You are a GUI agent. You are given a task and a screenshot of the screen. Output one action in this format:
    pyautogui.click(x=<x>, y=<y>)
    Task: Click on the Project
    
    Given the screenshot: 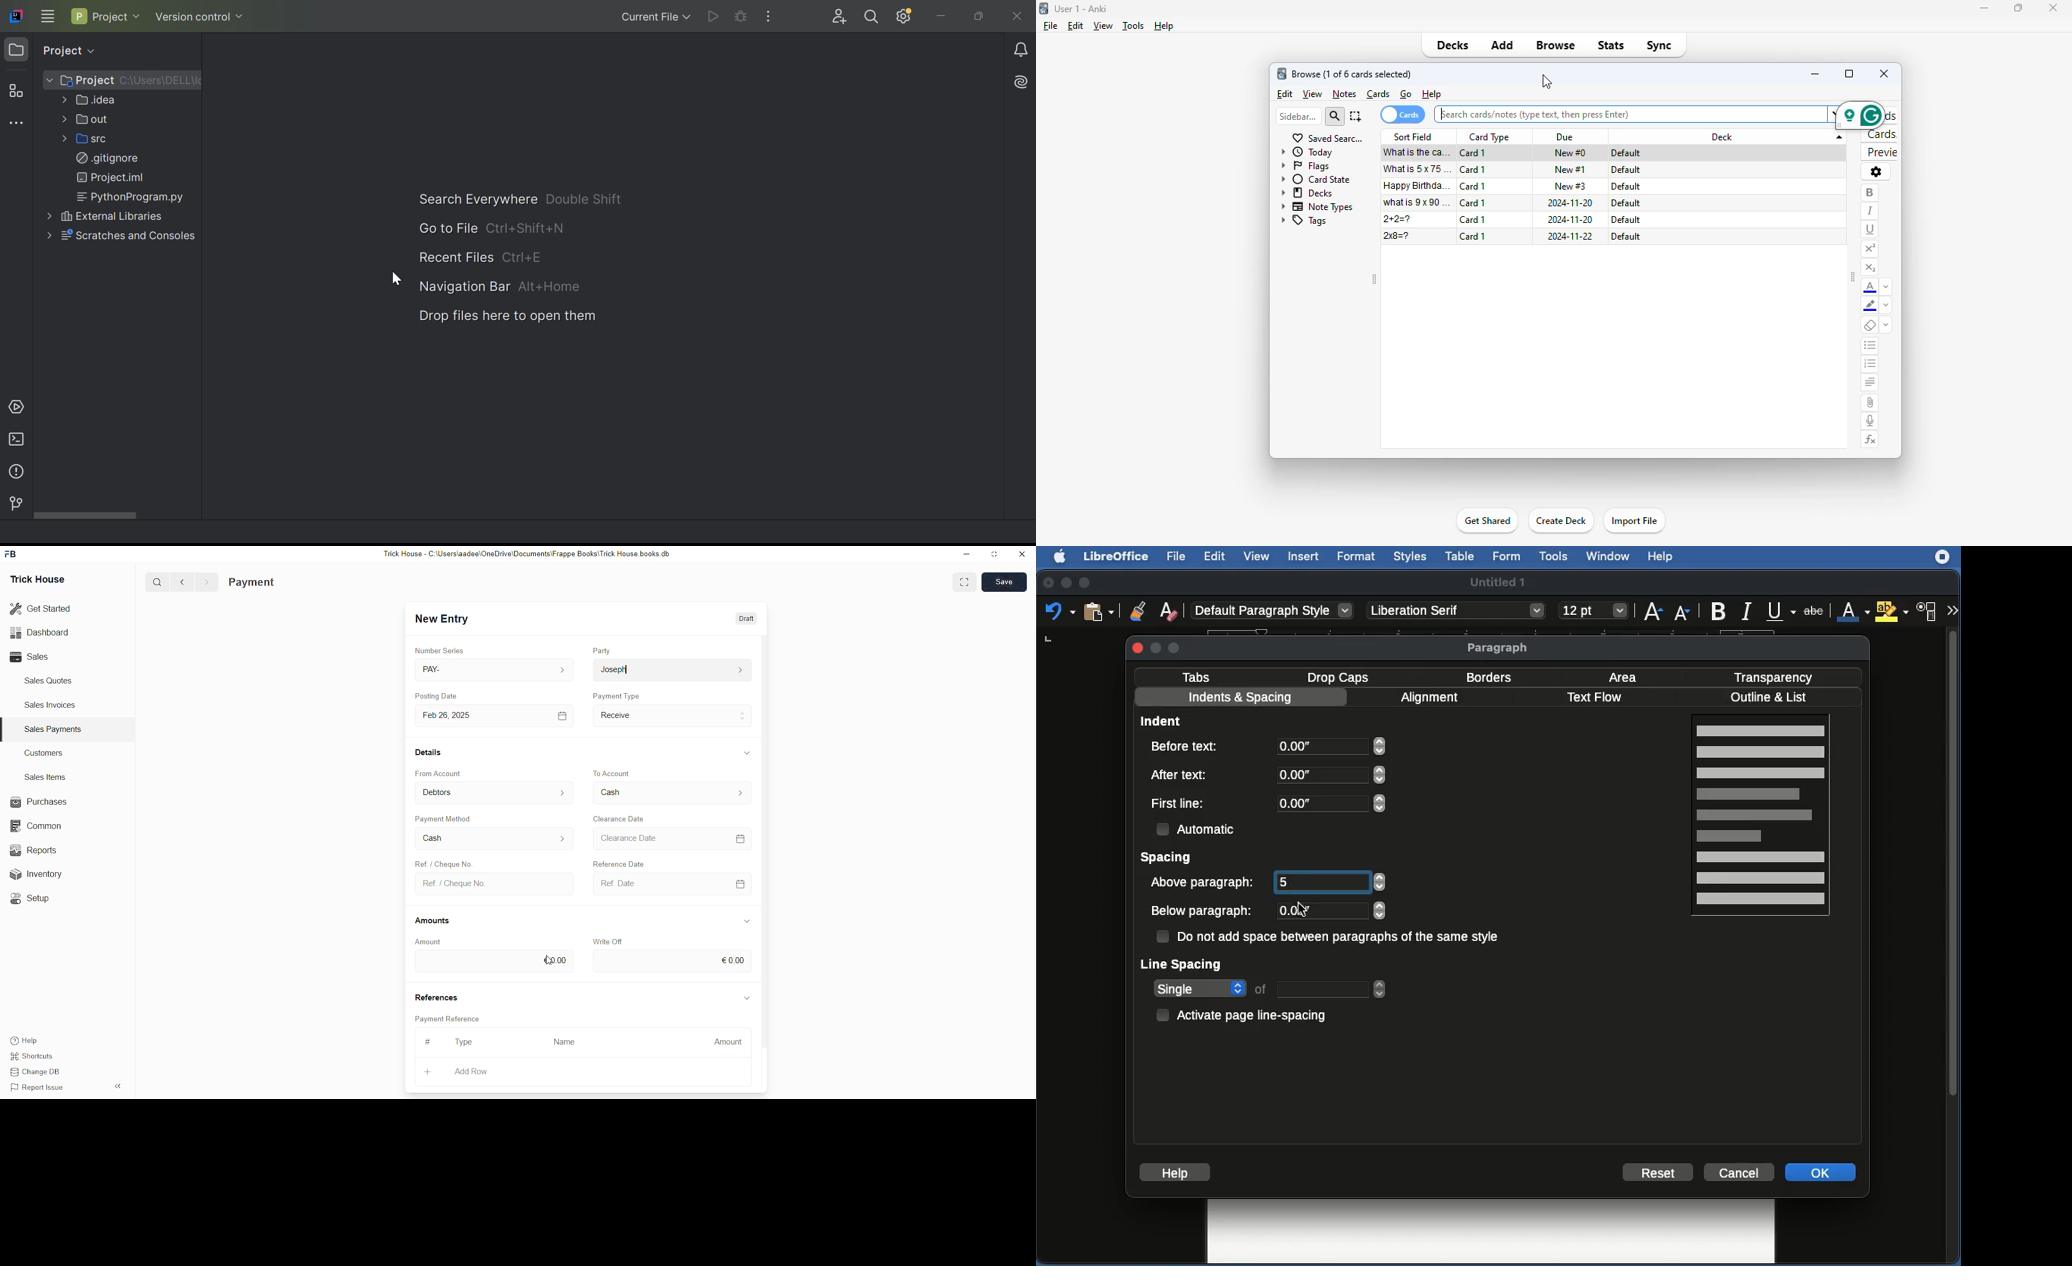 What is the action you would take?
    pyautogui.click(x=17, y=50)
    